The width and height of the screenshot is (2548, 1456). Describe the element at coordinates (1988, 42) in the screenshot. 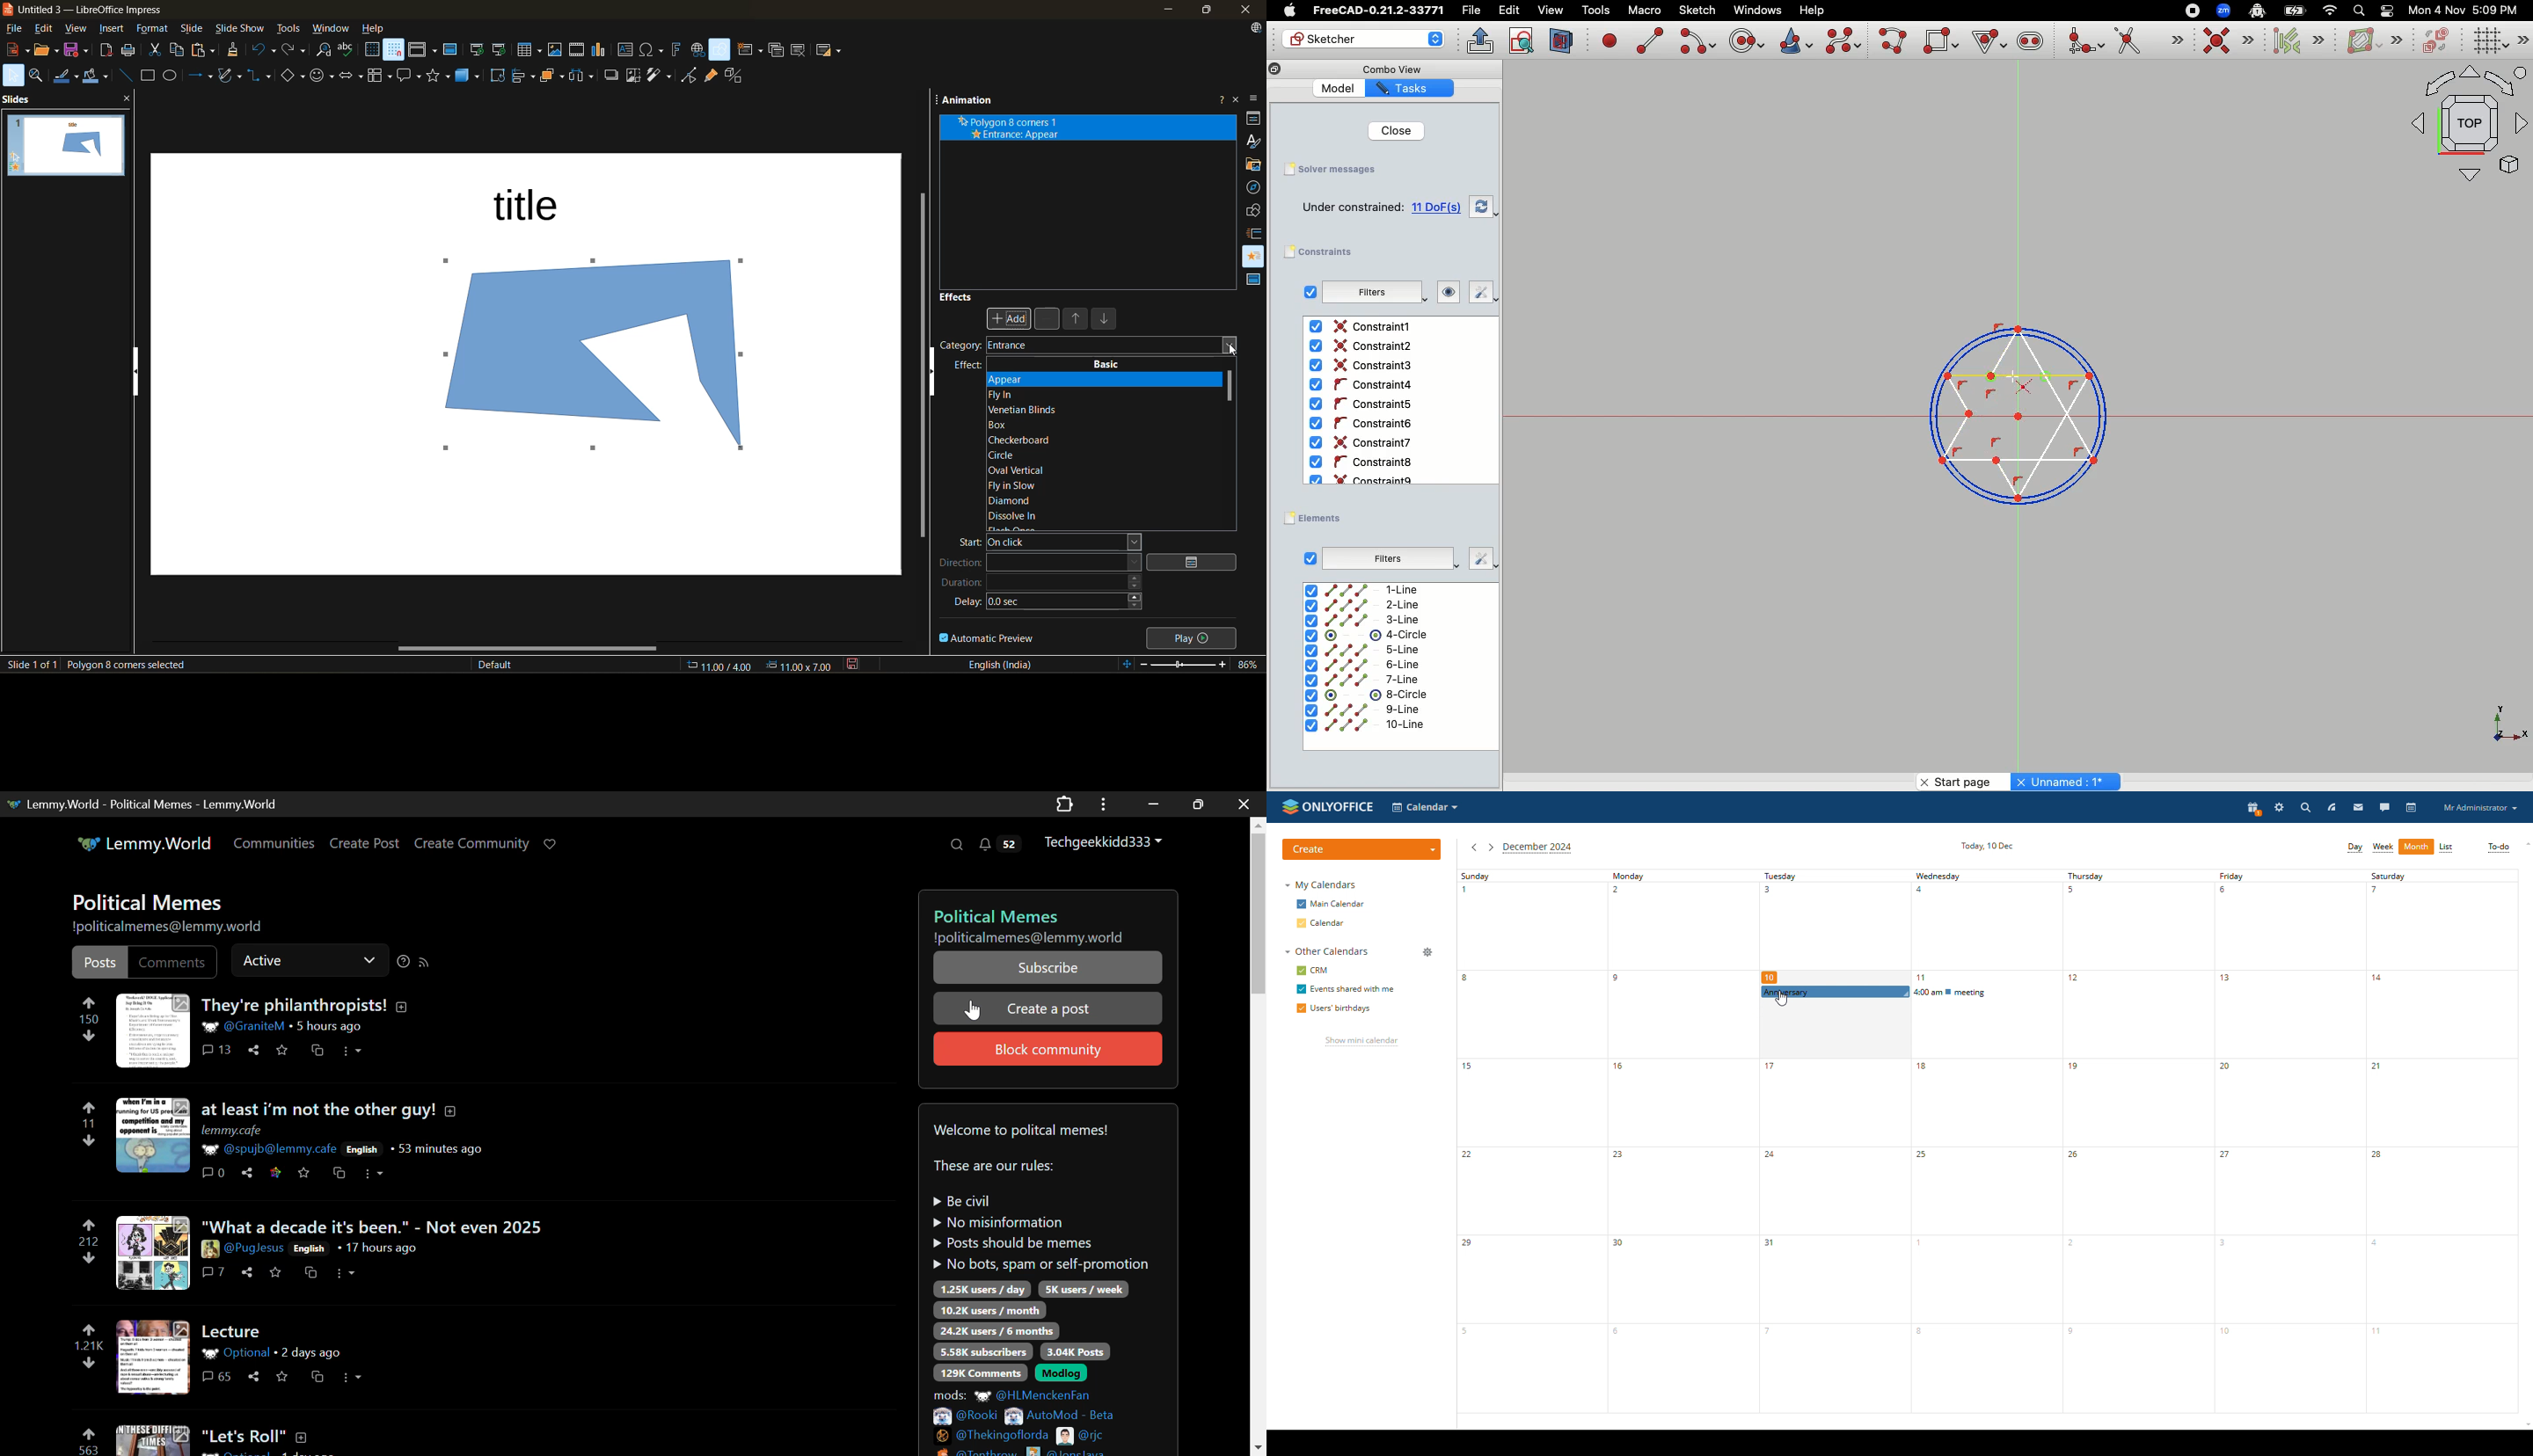

I see `Create Regular Polygon` at that location.